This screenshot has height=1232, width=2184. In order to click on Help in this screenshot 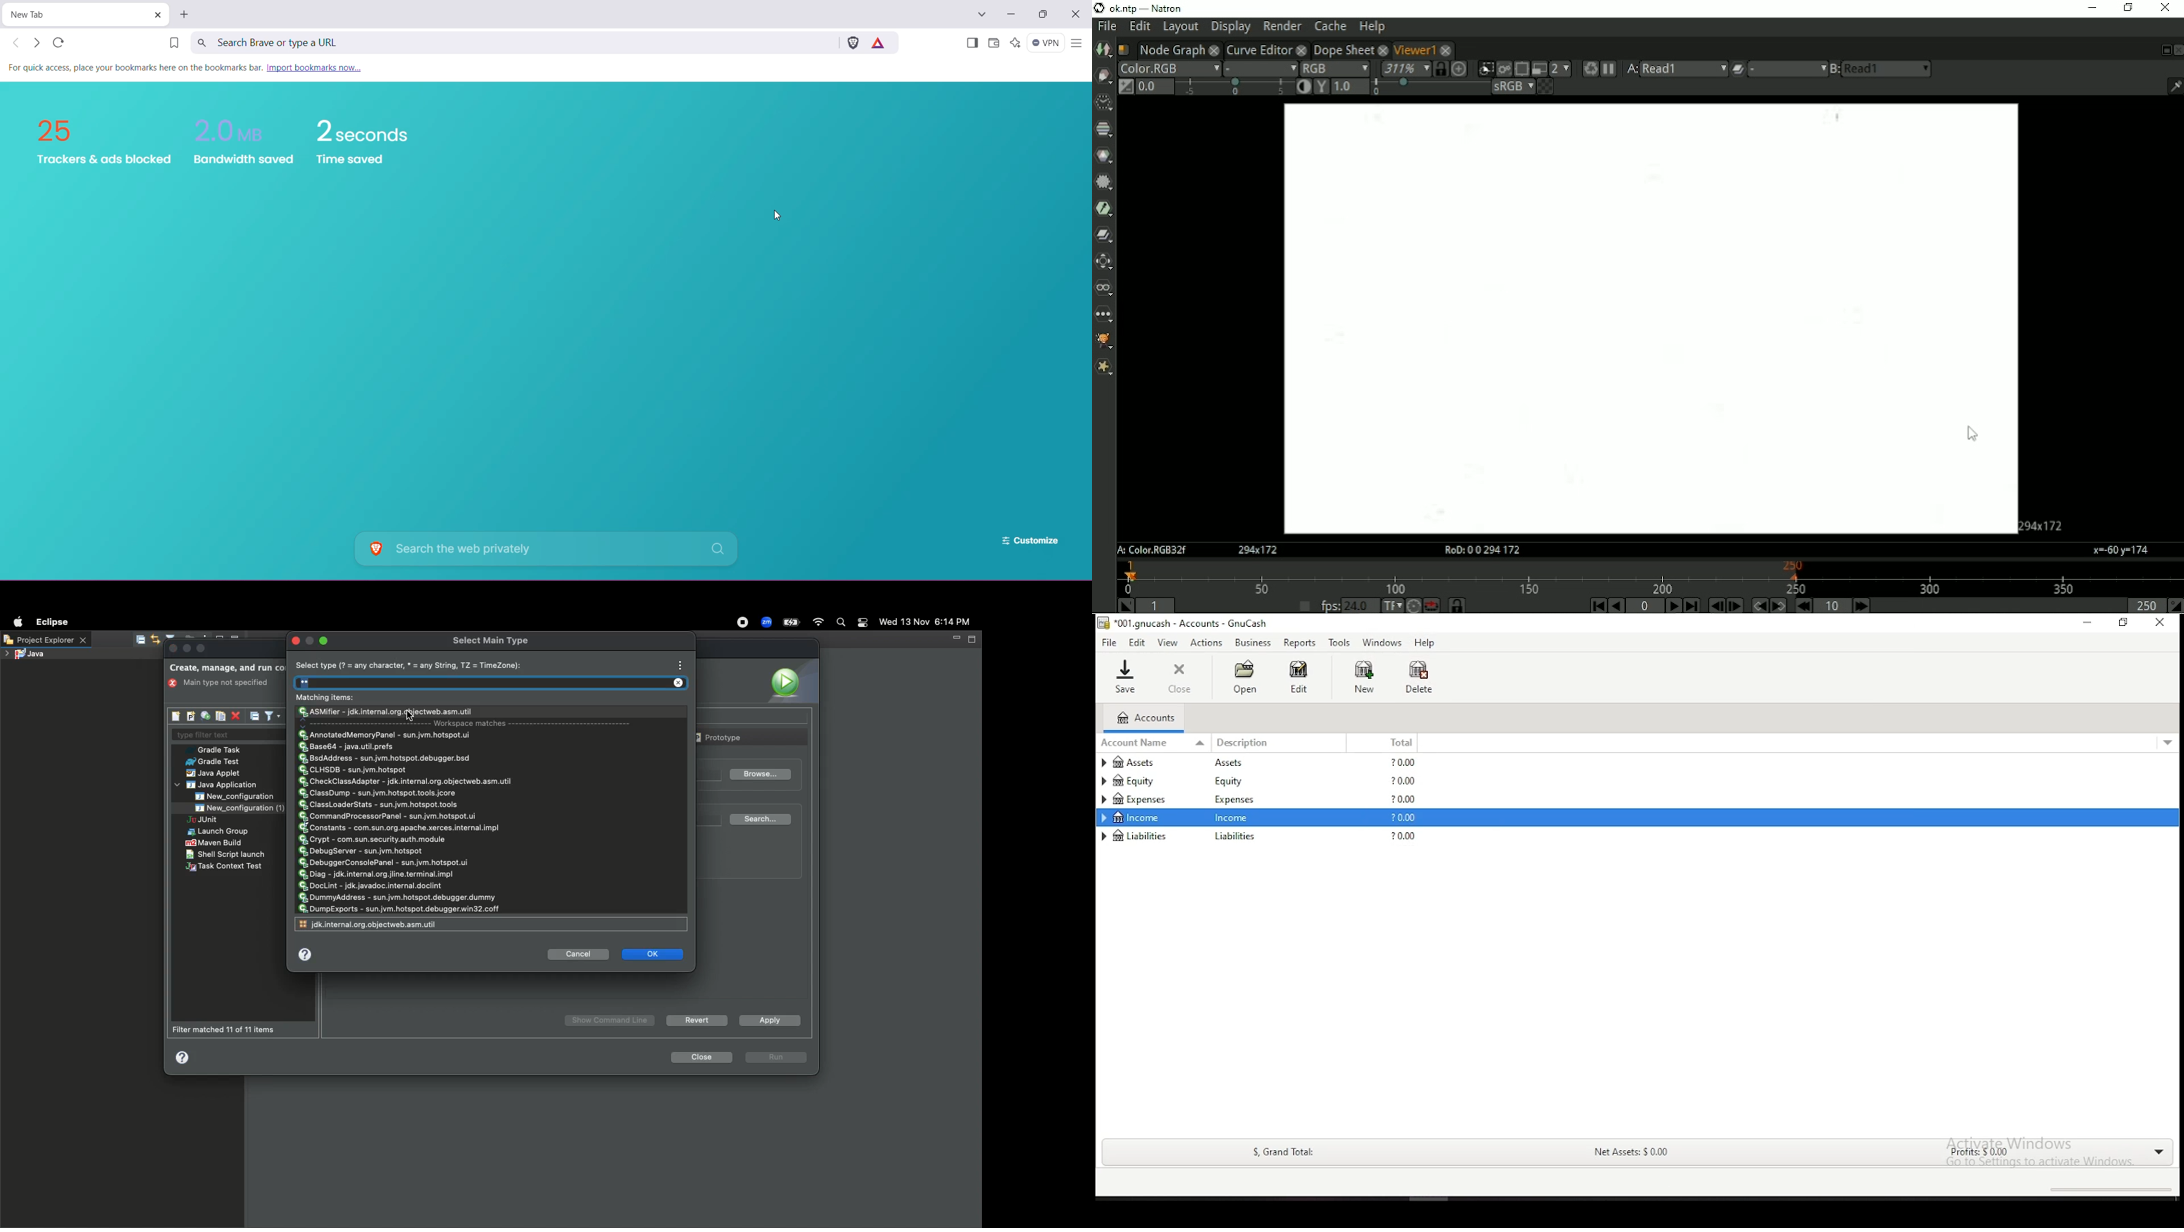, I will do `click(309, 956)`.